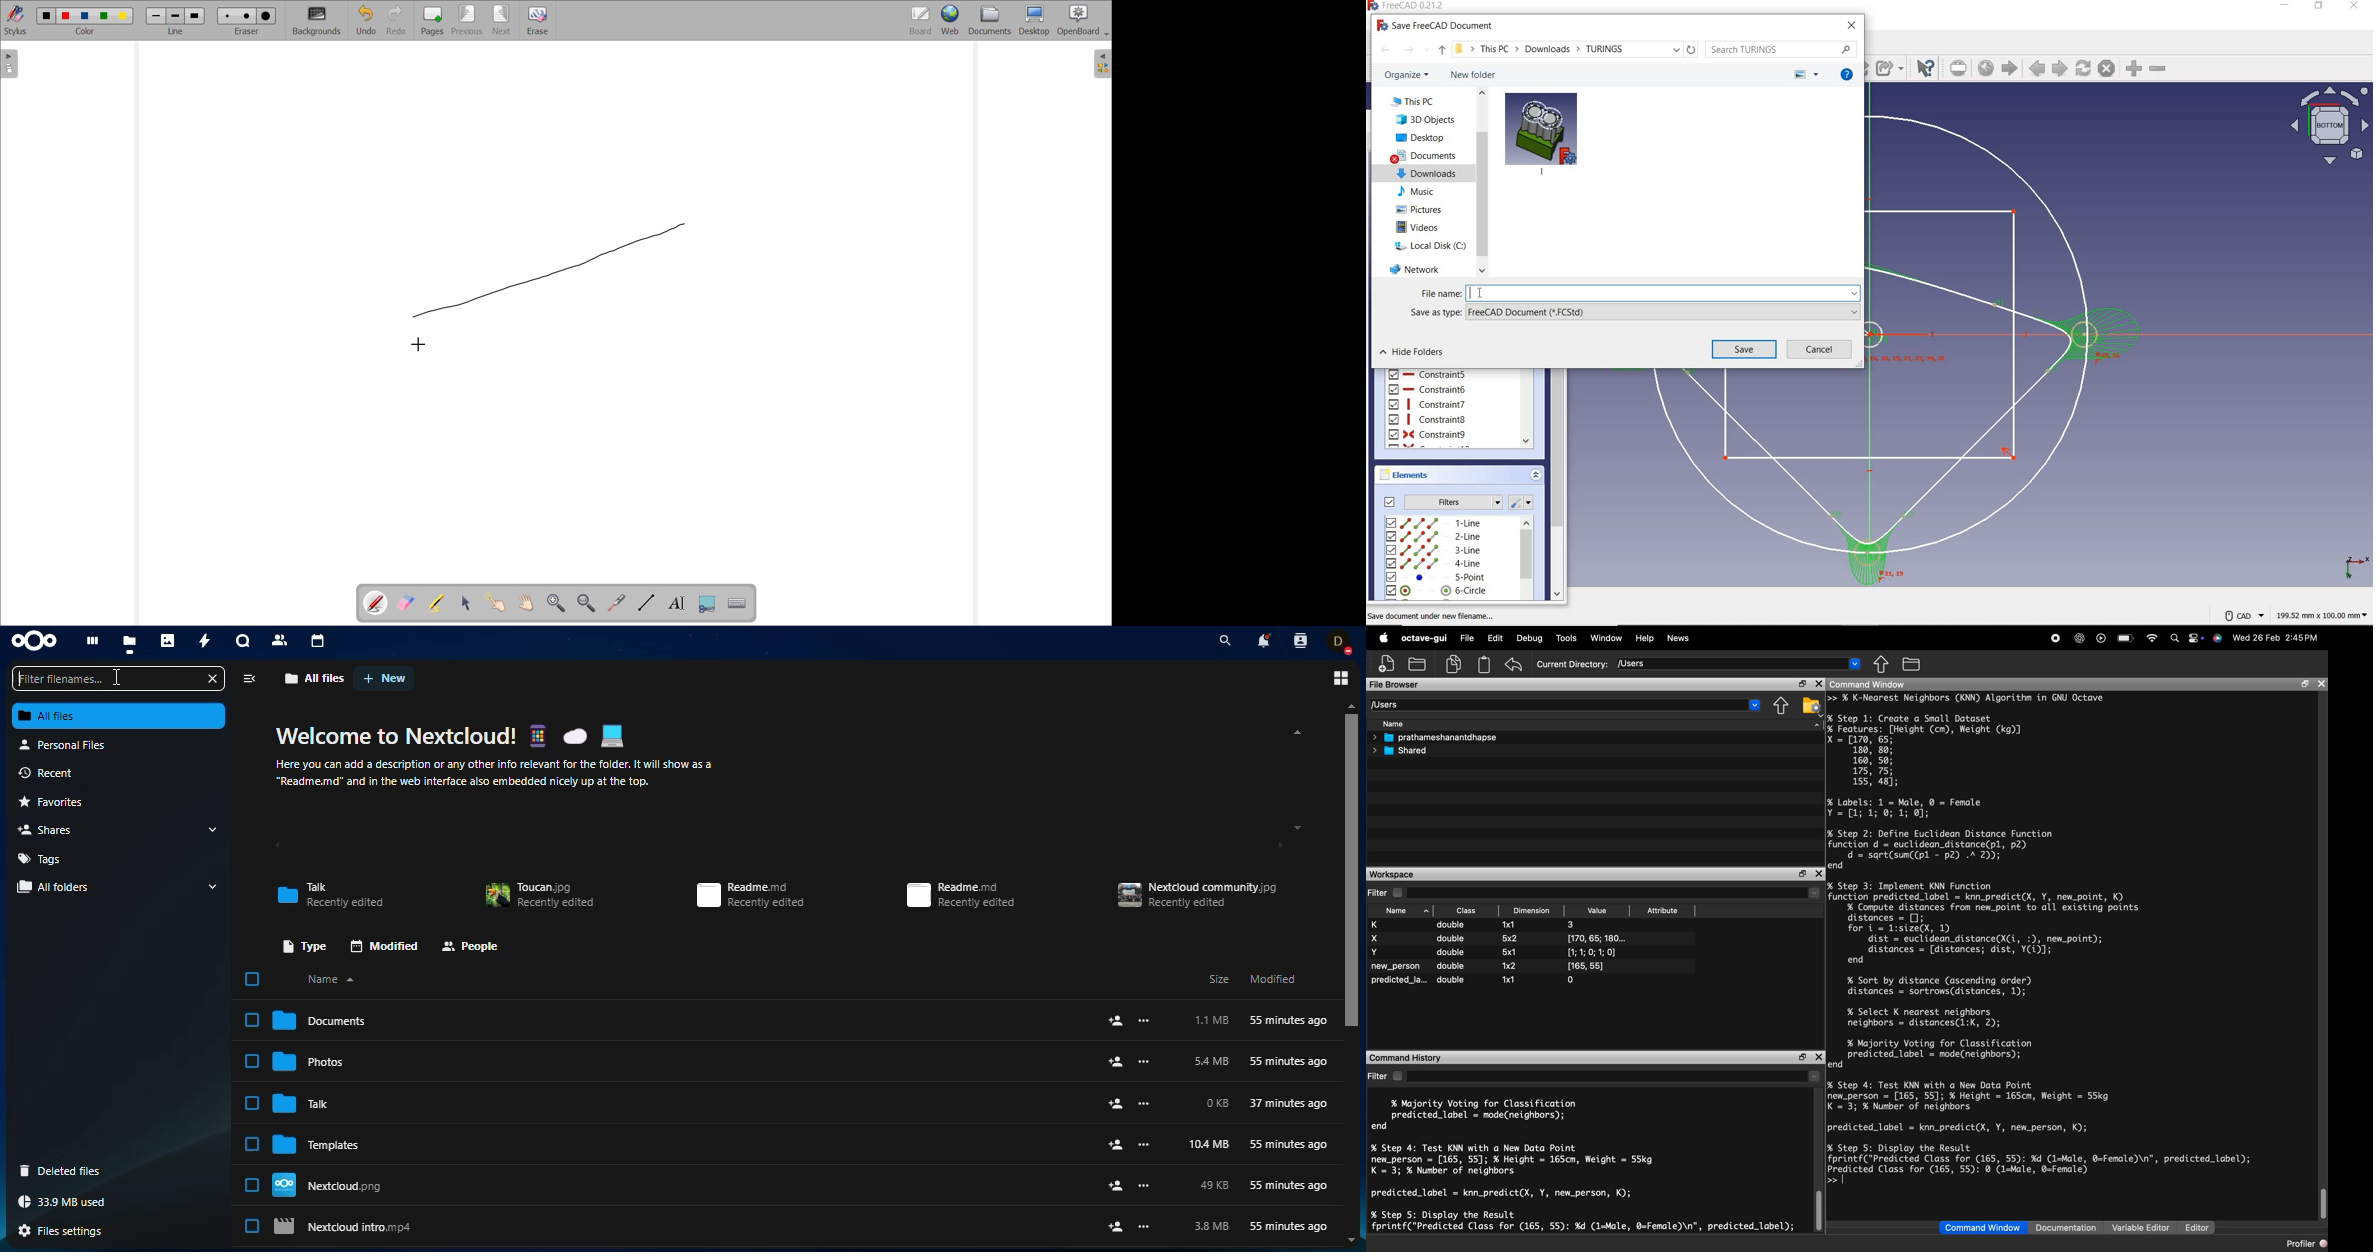 The image size is (2380, 1260). I want to click on select all, so click(251, 980).